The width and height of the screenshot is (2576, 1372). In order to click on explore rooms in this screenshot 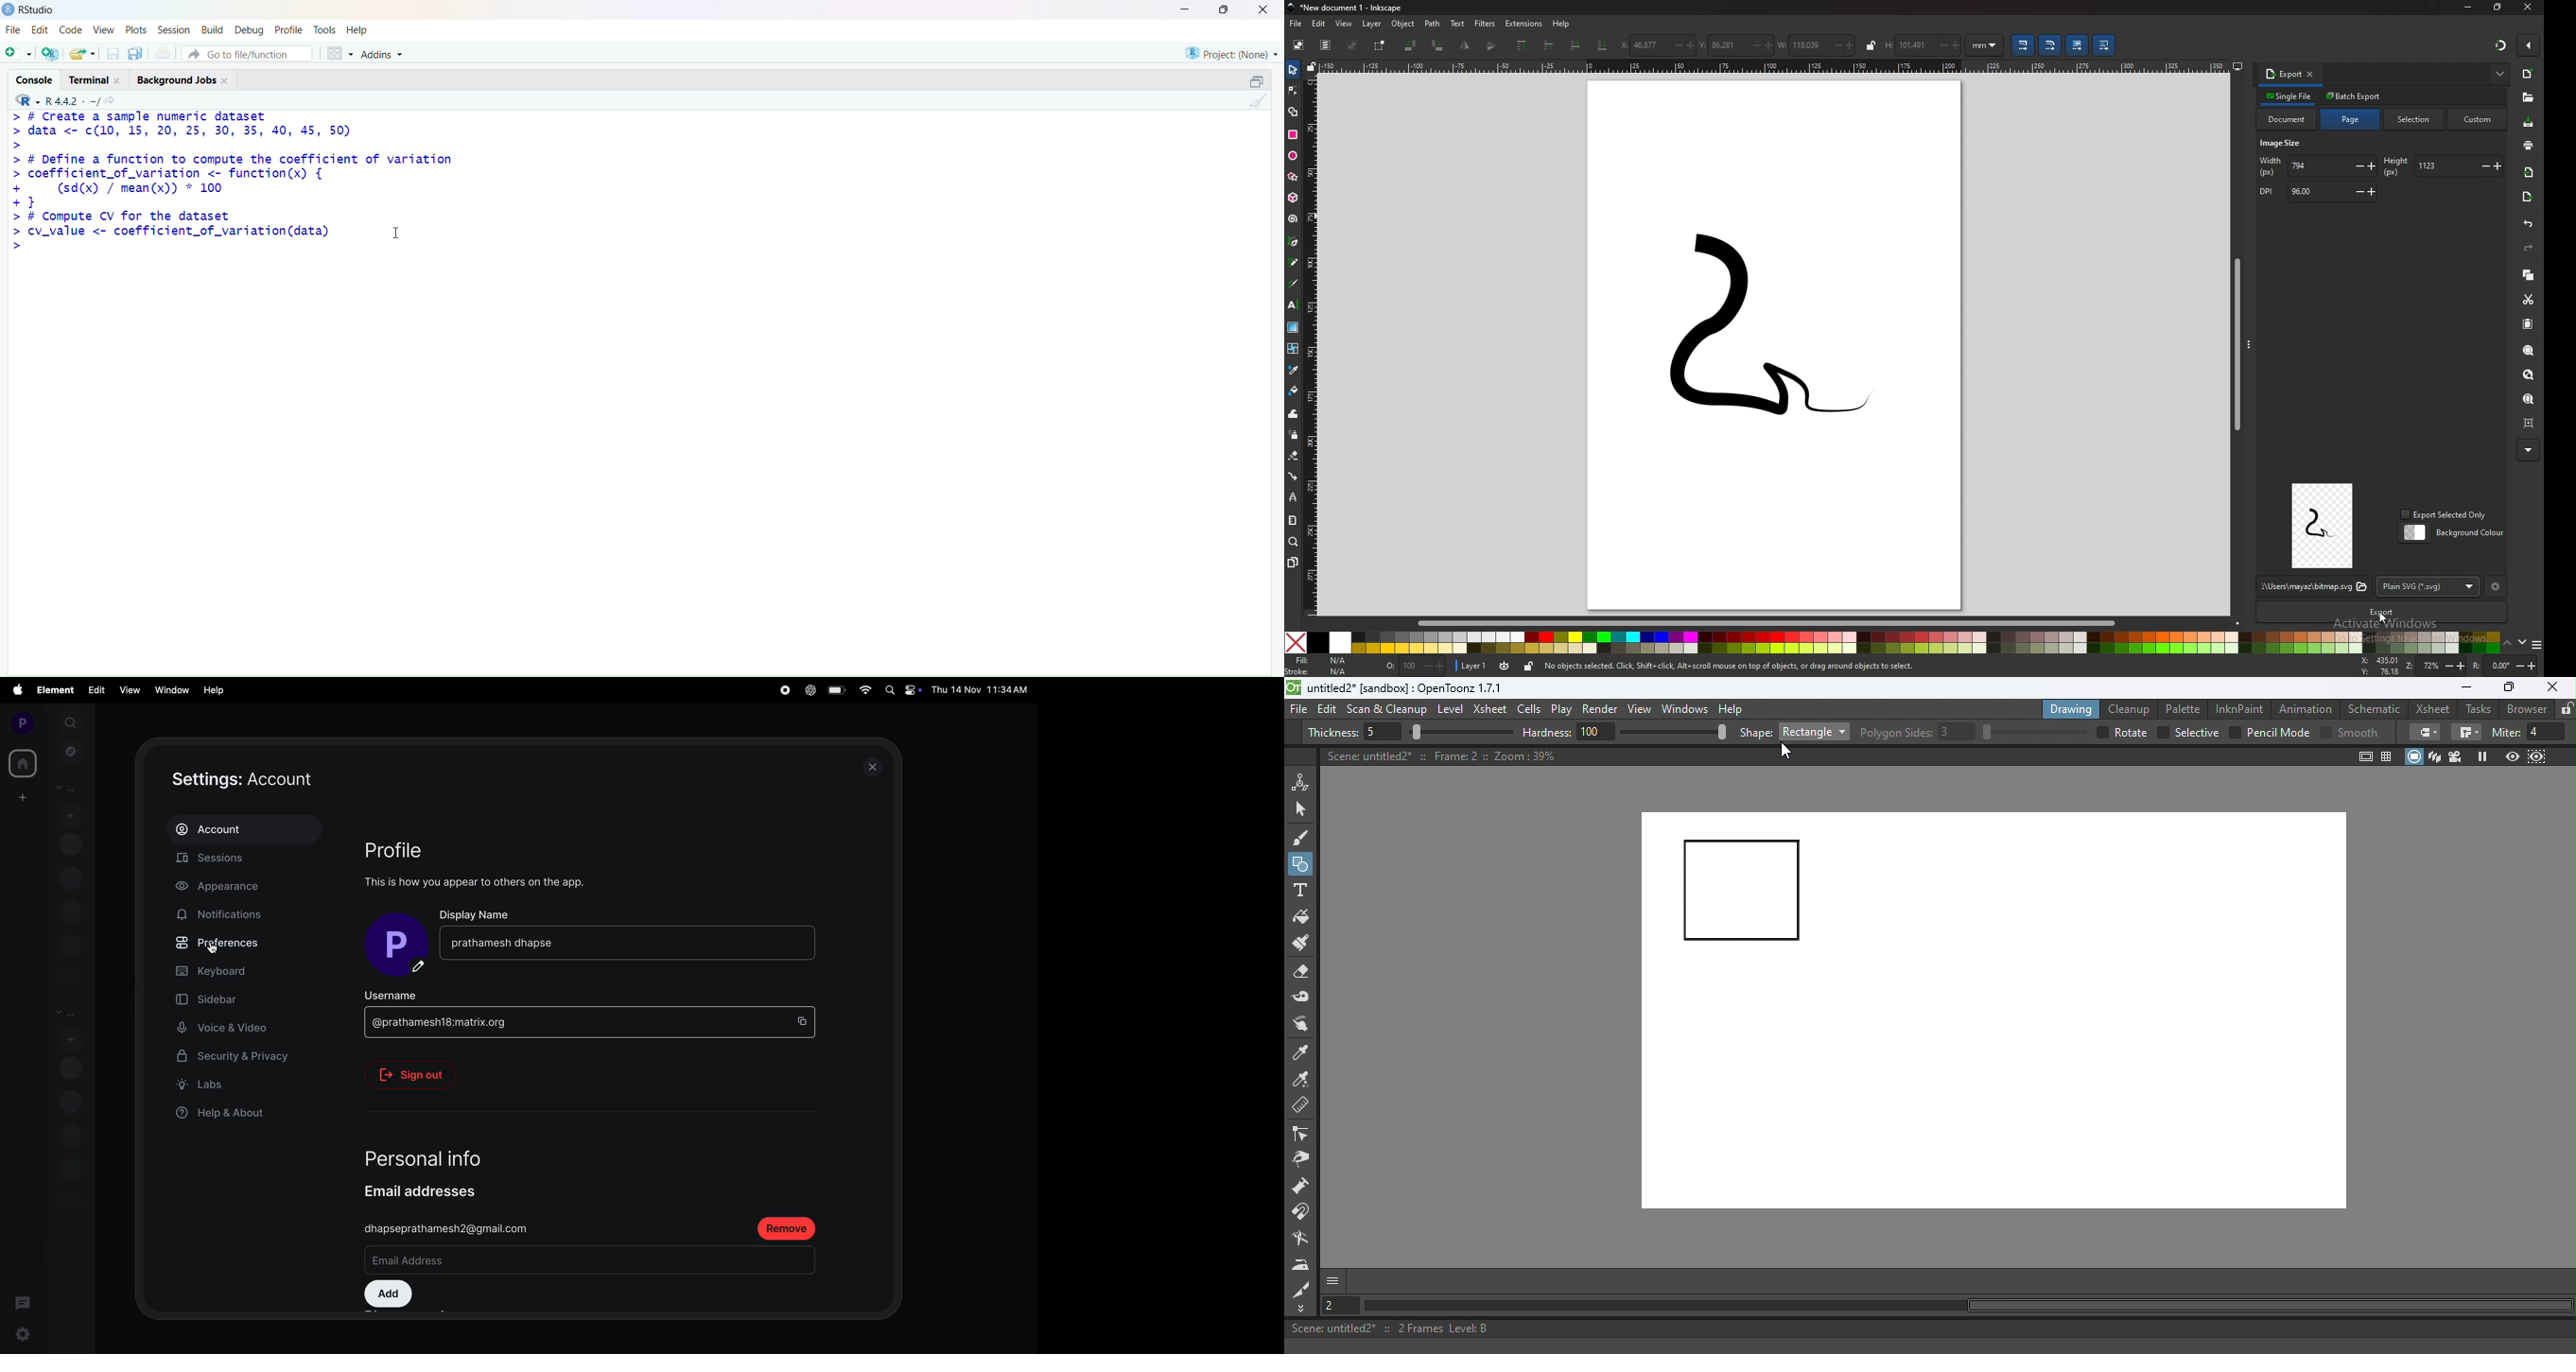, I will do `click(71, 753)`.